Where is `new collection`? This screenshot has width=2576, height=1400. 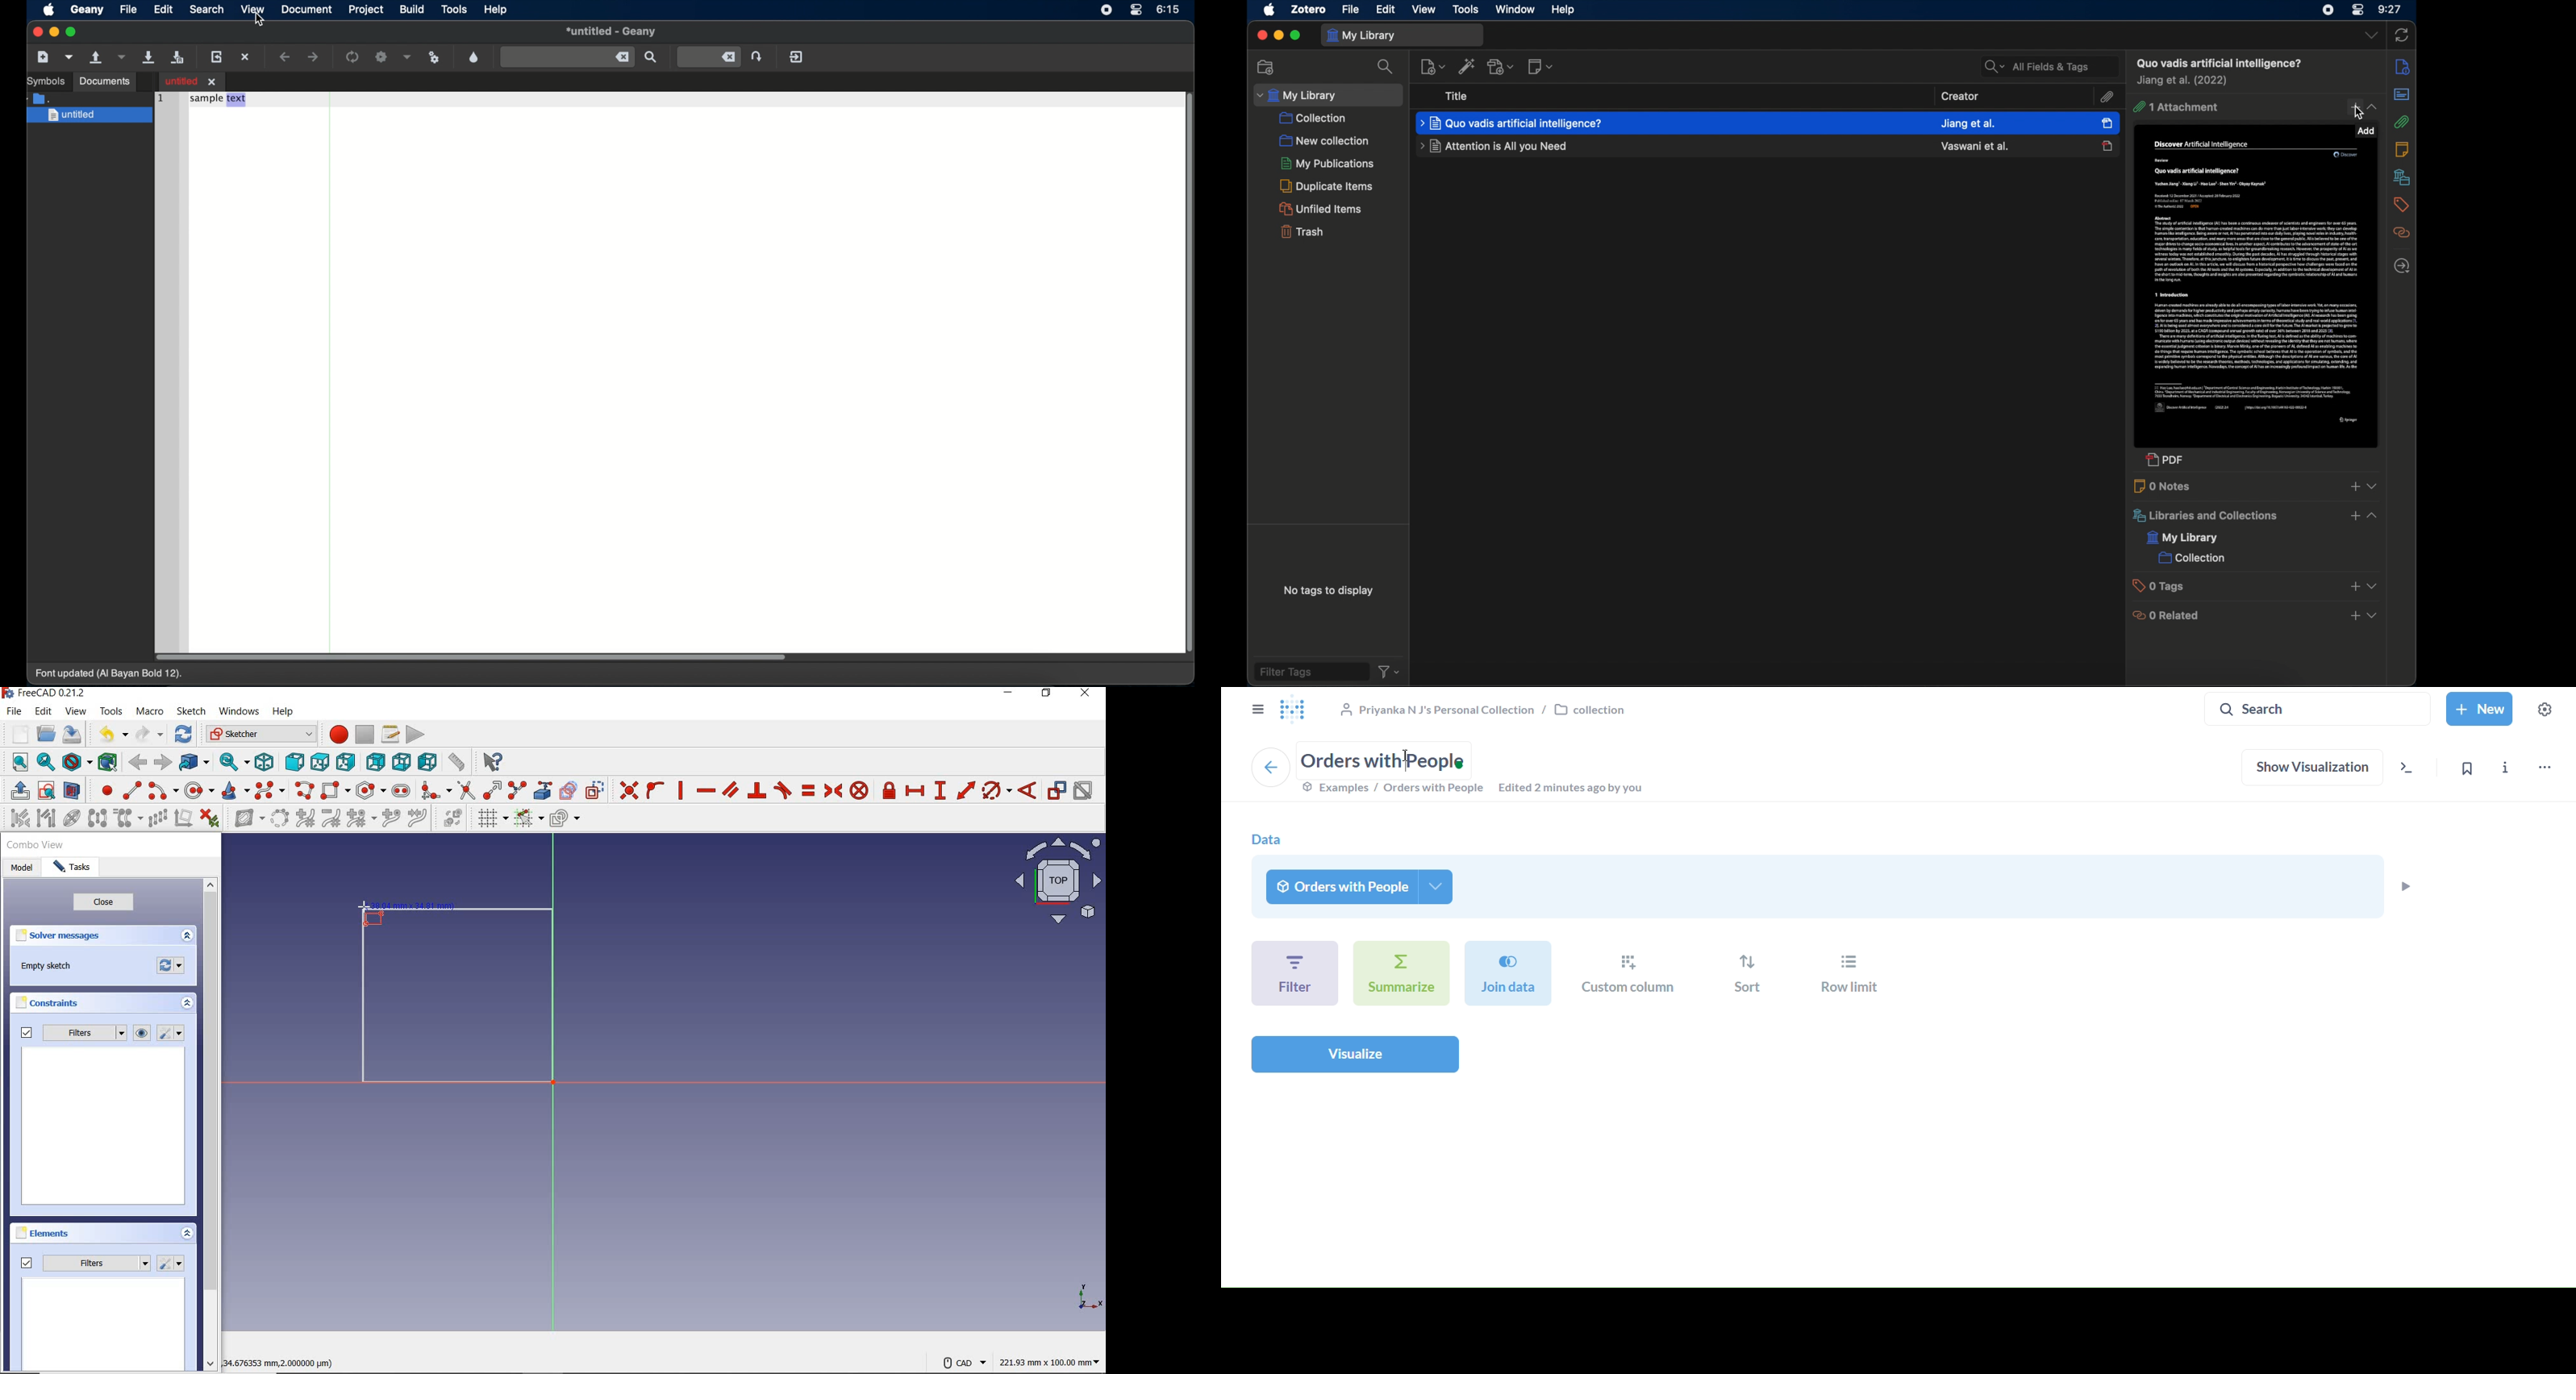 new collection is located at coordinates (1325, 140).